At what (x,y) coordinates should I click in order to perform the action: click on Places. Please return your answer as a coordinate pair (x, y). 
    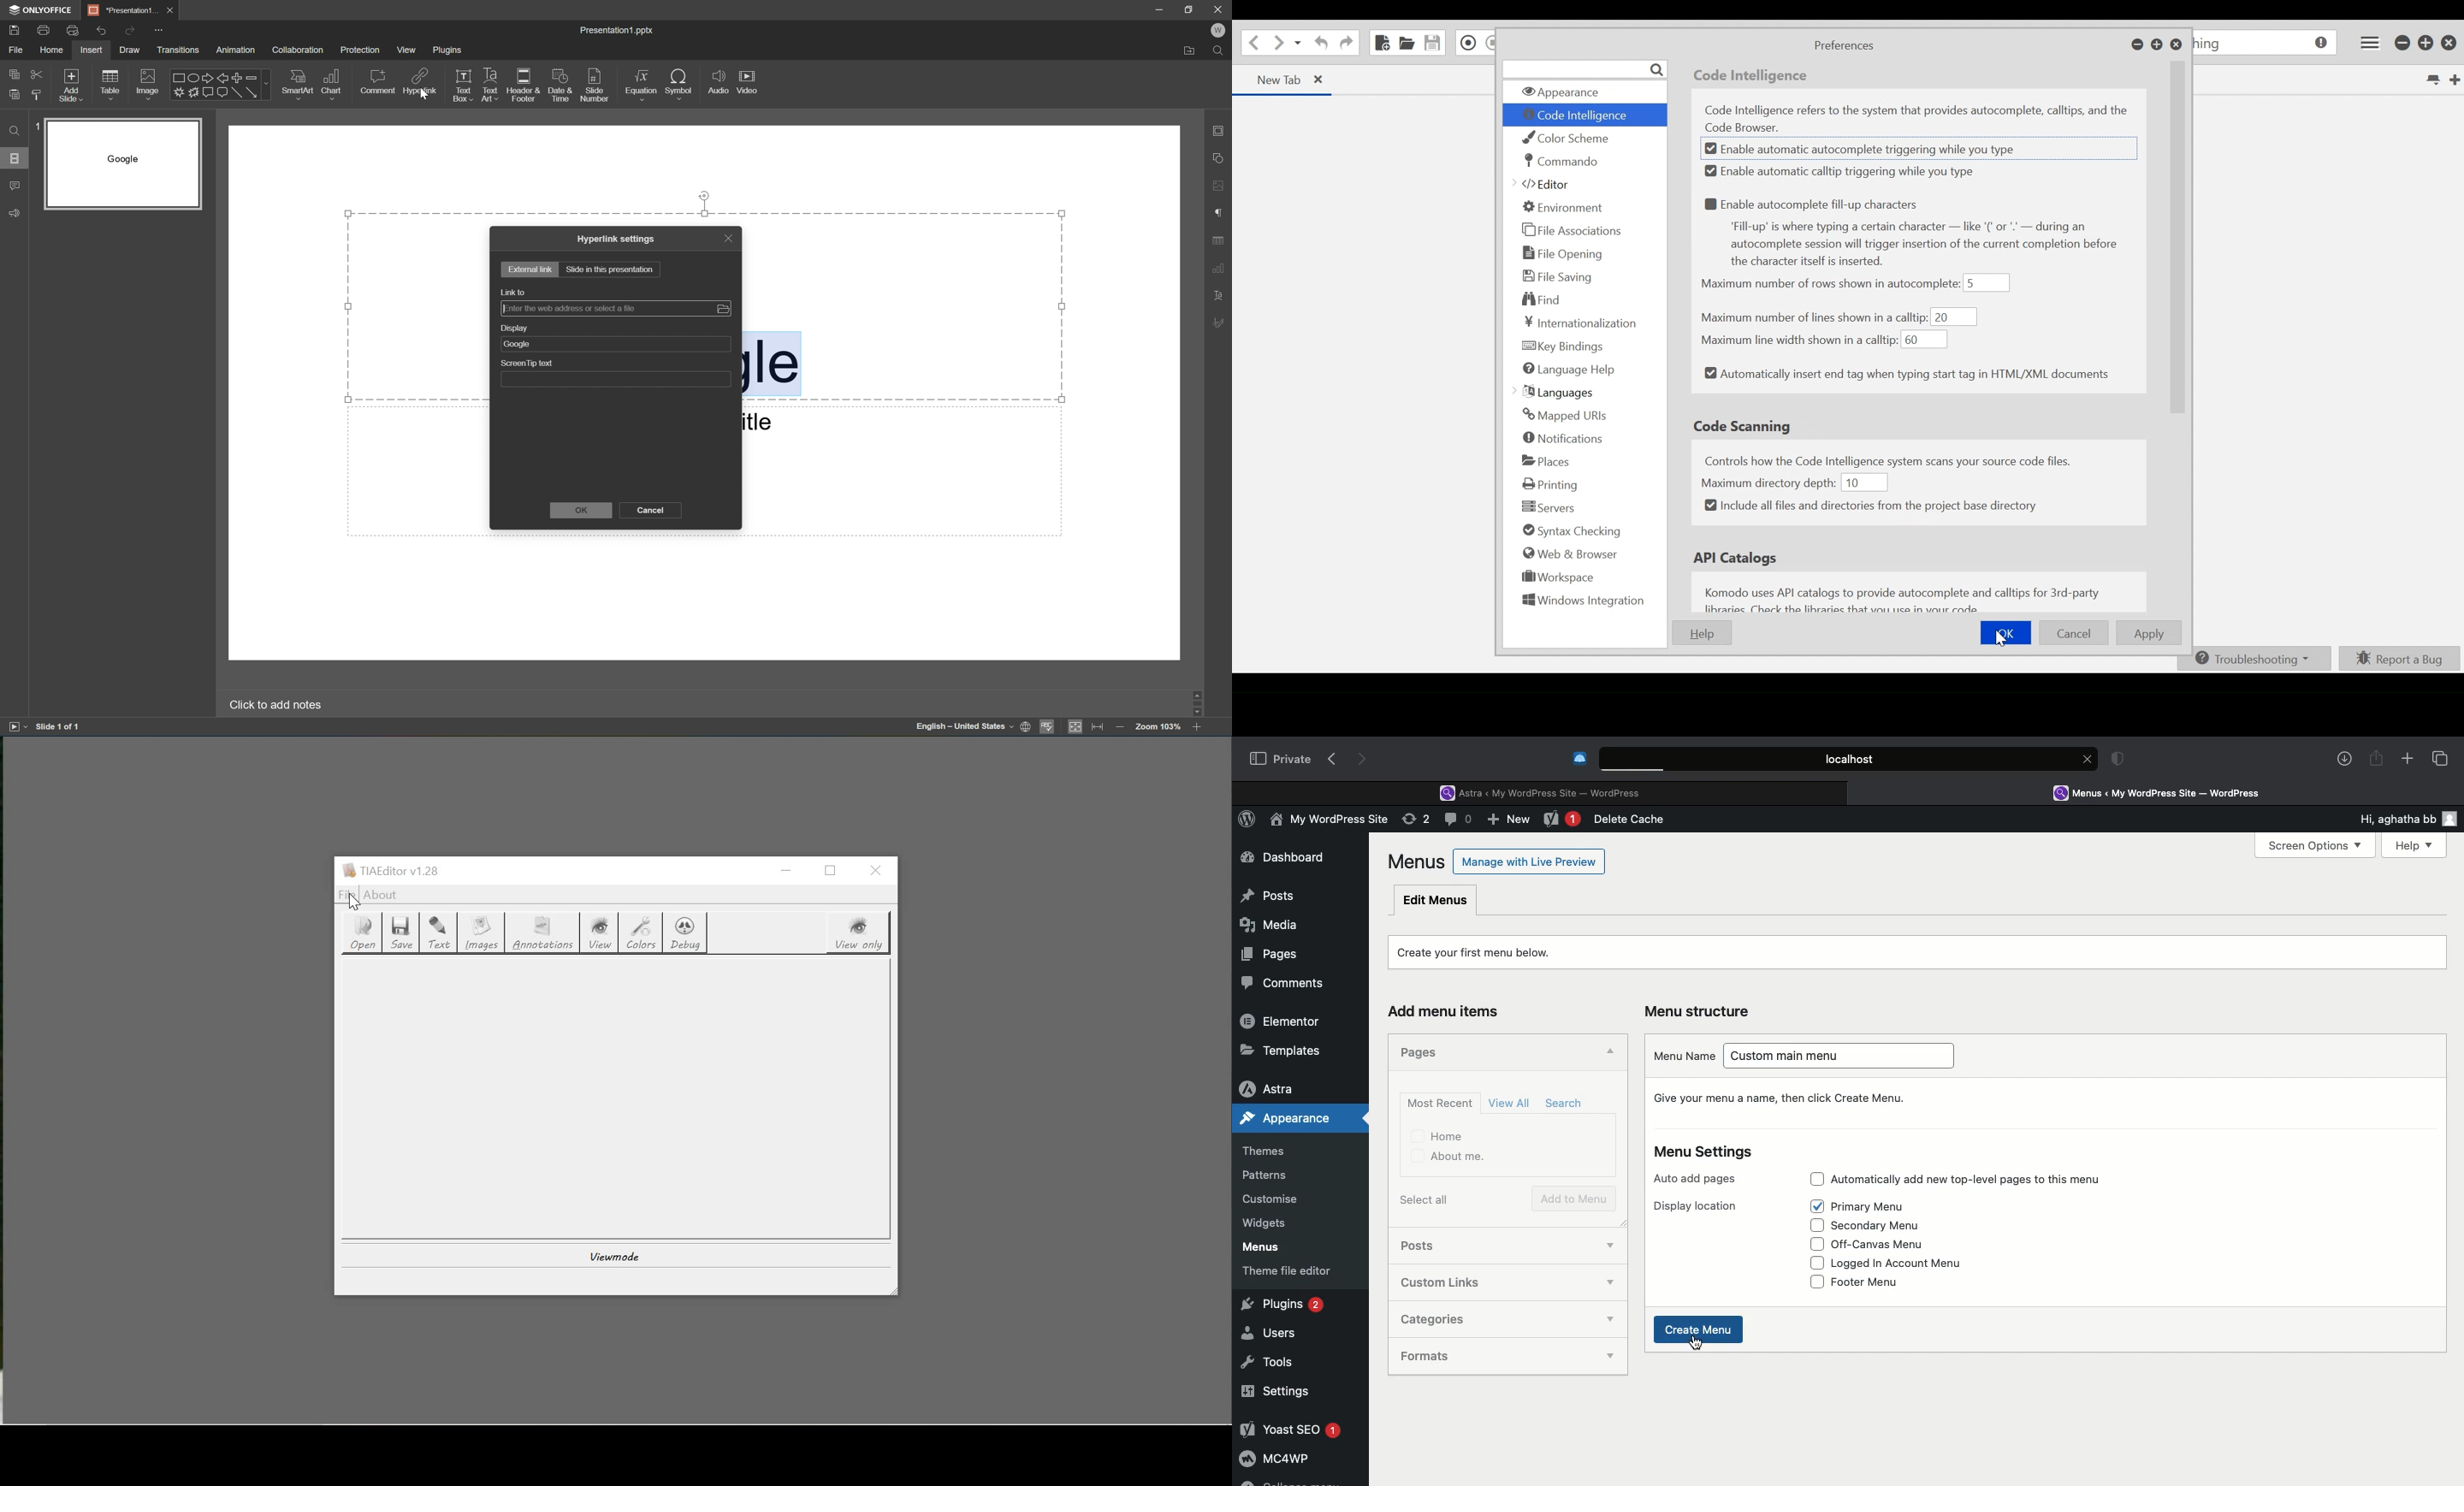
    Looking at the image, I should click on (1546, 461).